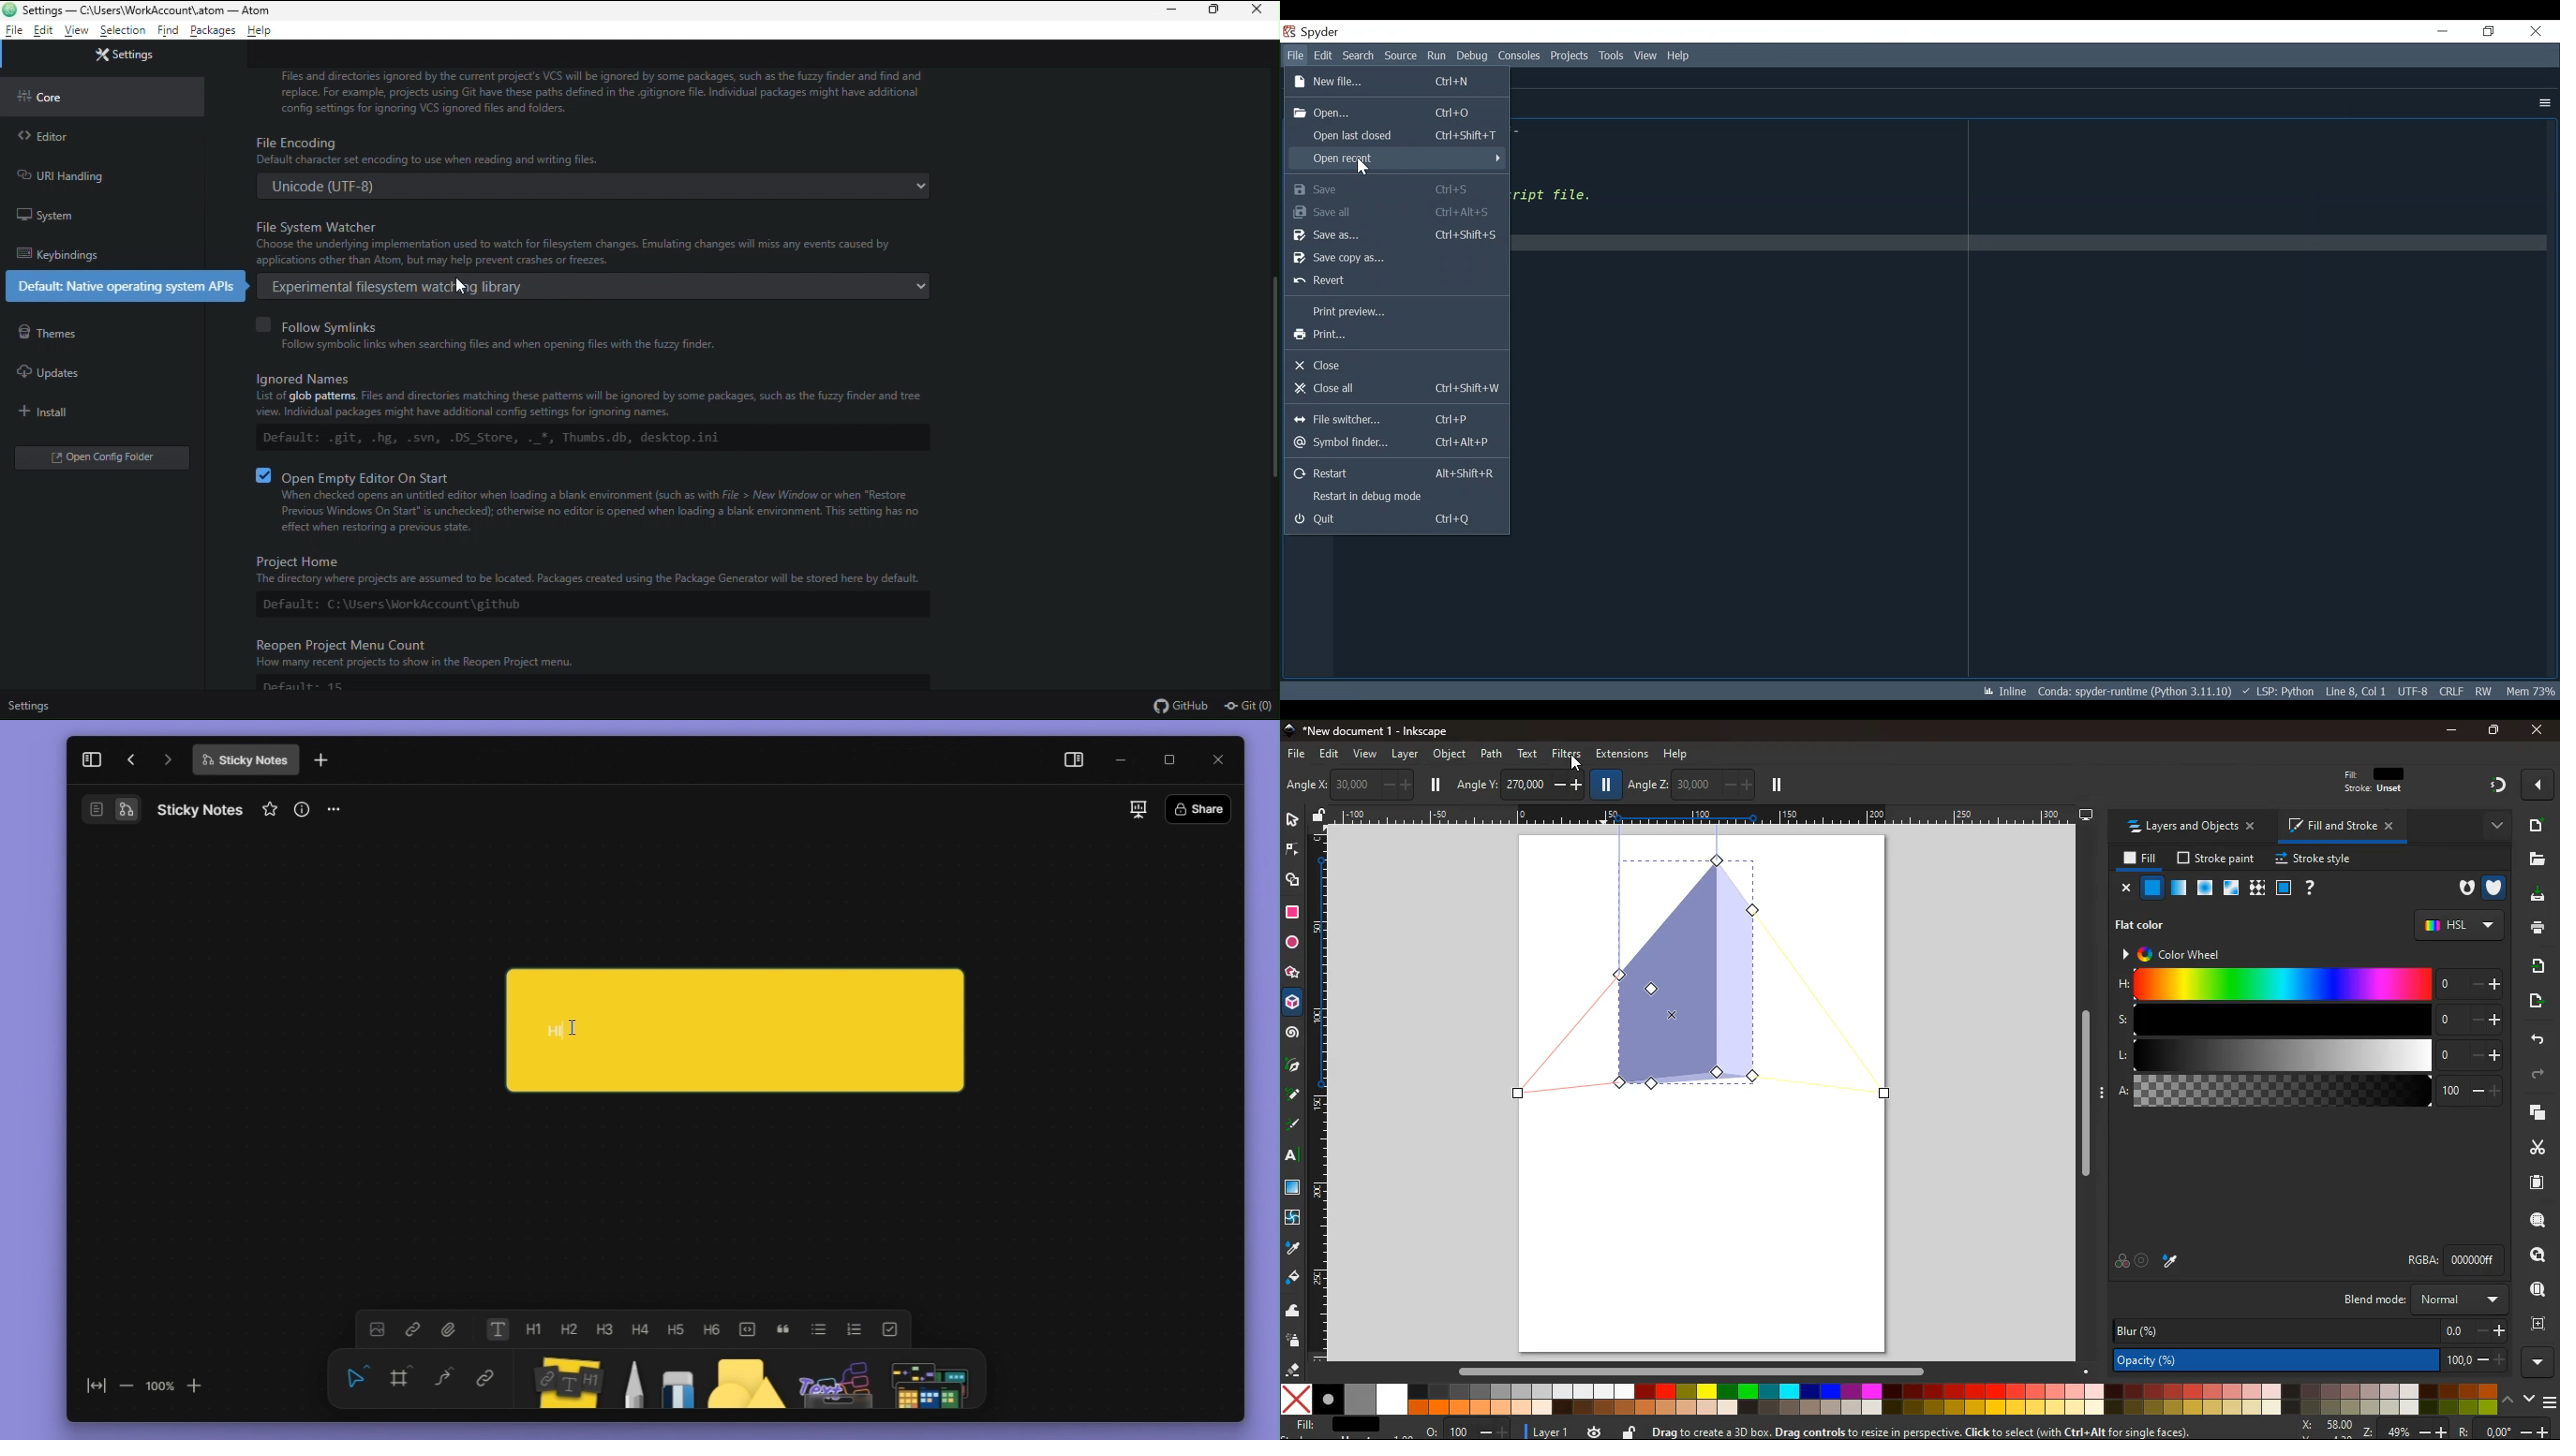 This screenshot has height=1456, width=2576. What do you see at coordinates (1362, 167) in the screenshot?
I see `Cursor` at bounding box center [1362, 167].